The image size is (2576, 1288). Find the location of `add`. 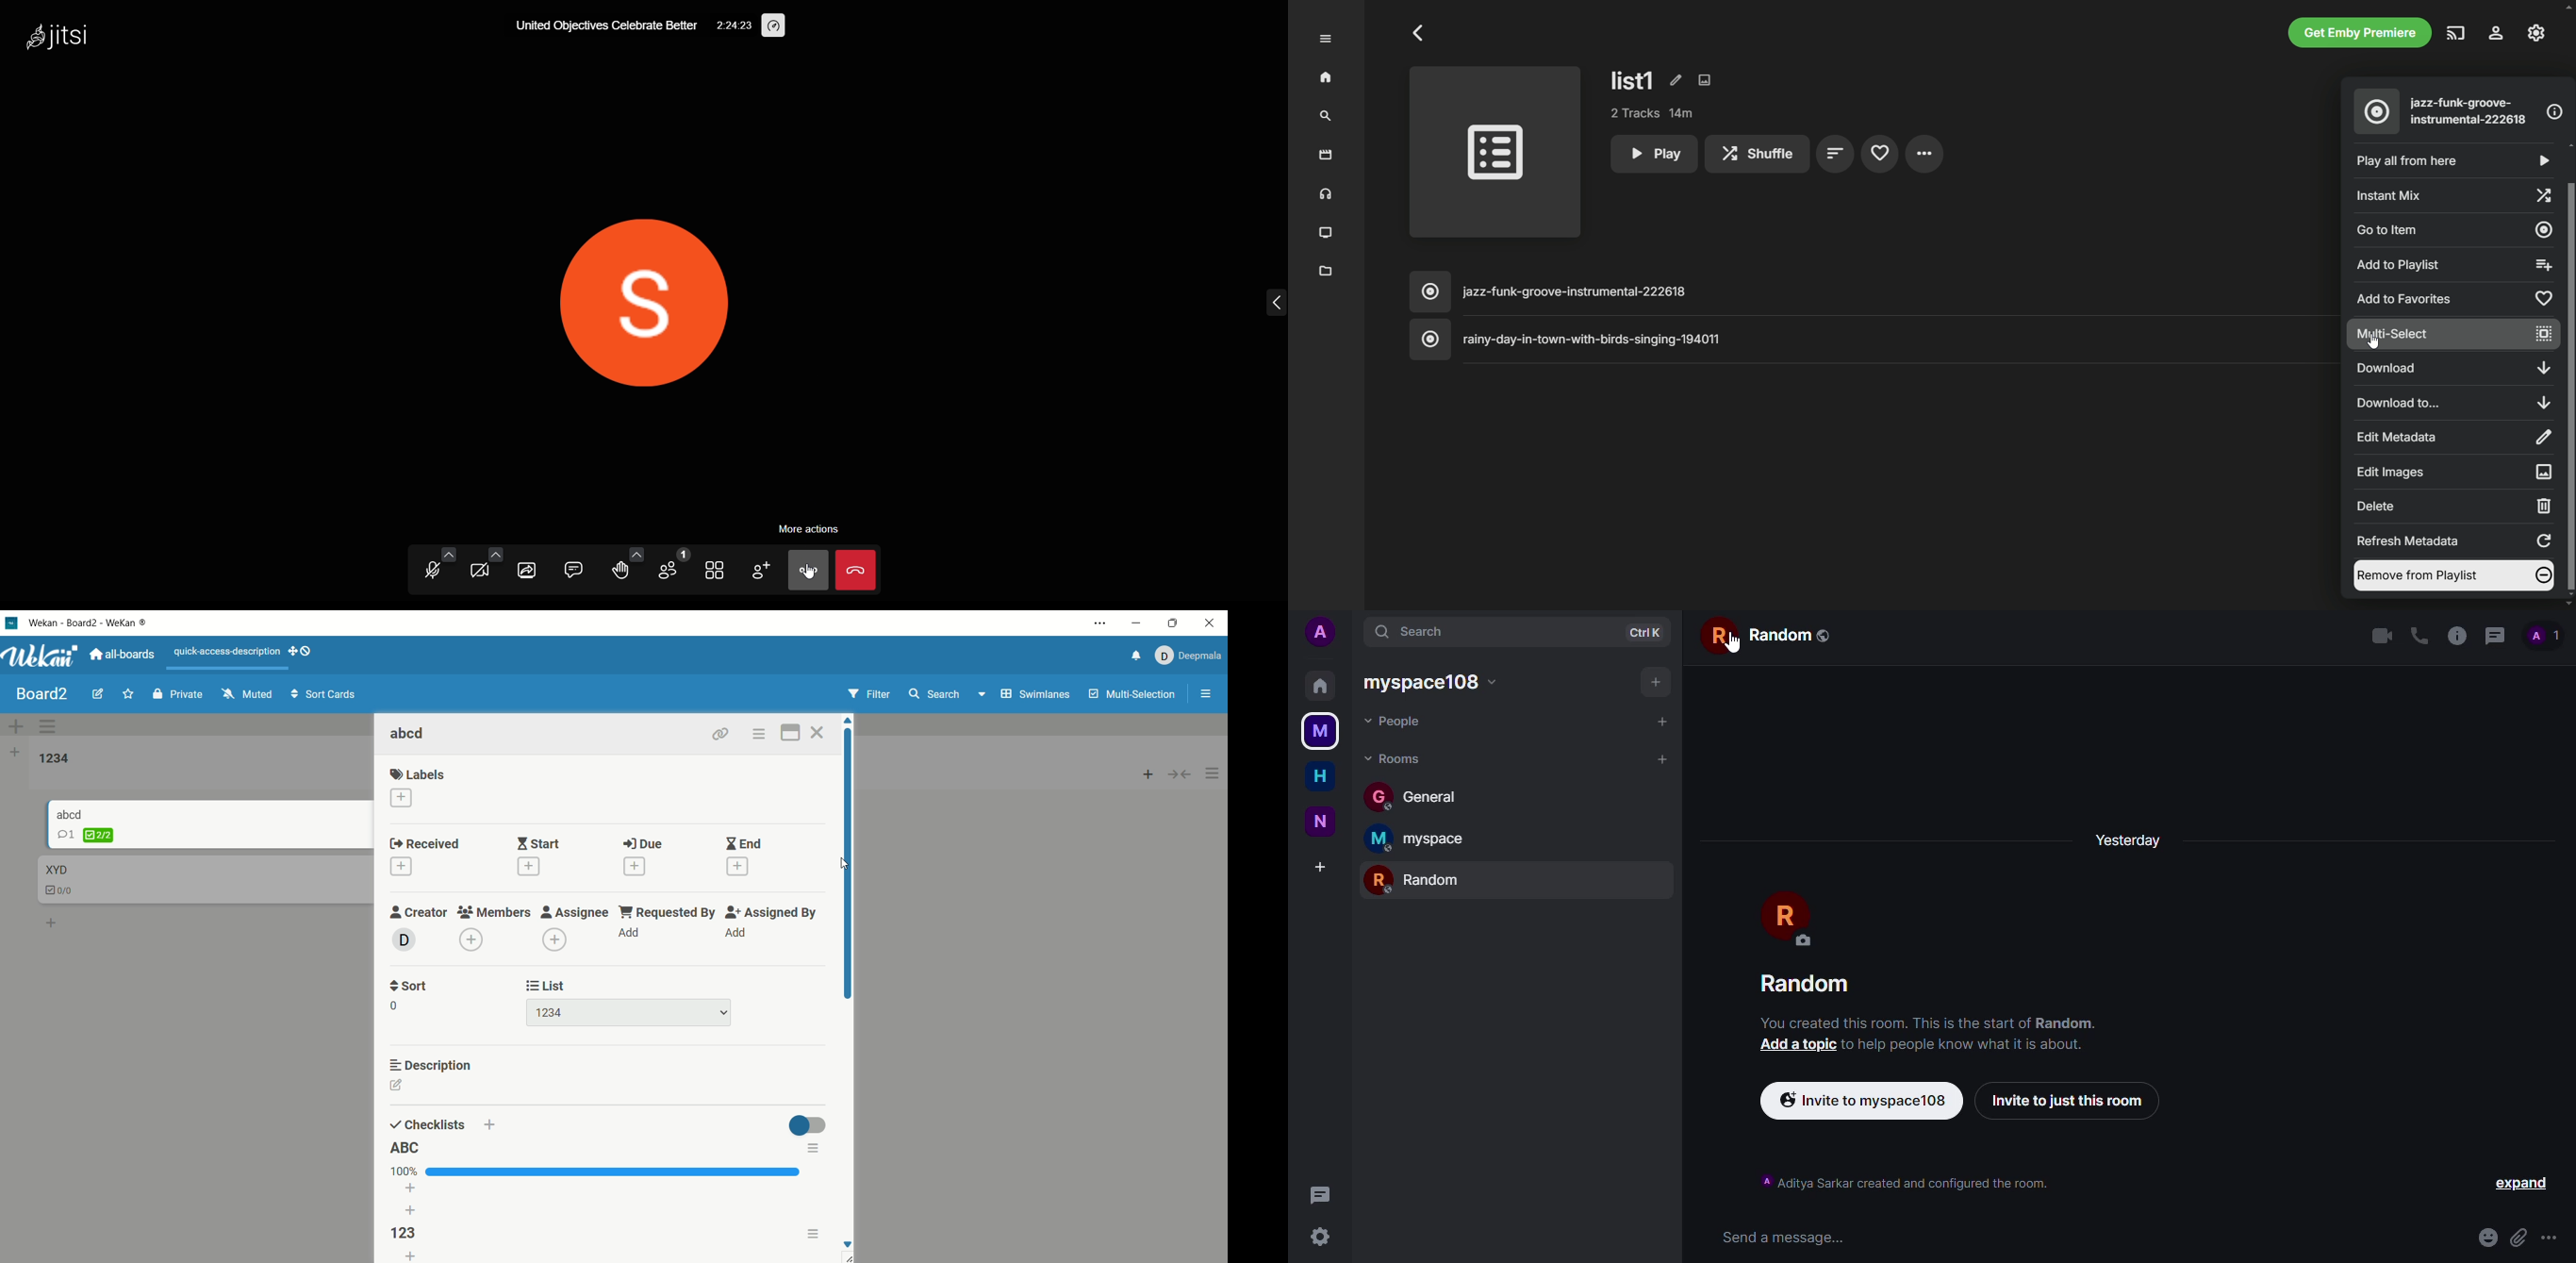

add is located at coordinates (528, 867).